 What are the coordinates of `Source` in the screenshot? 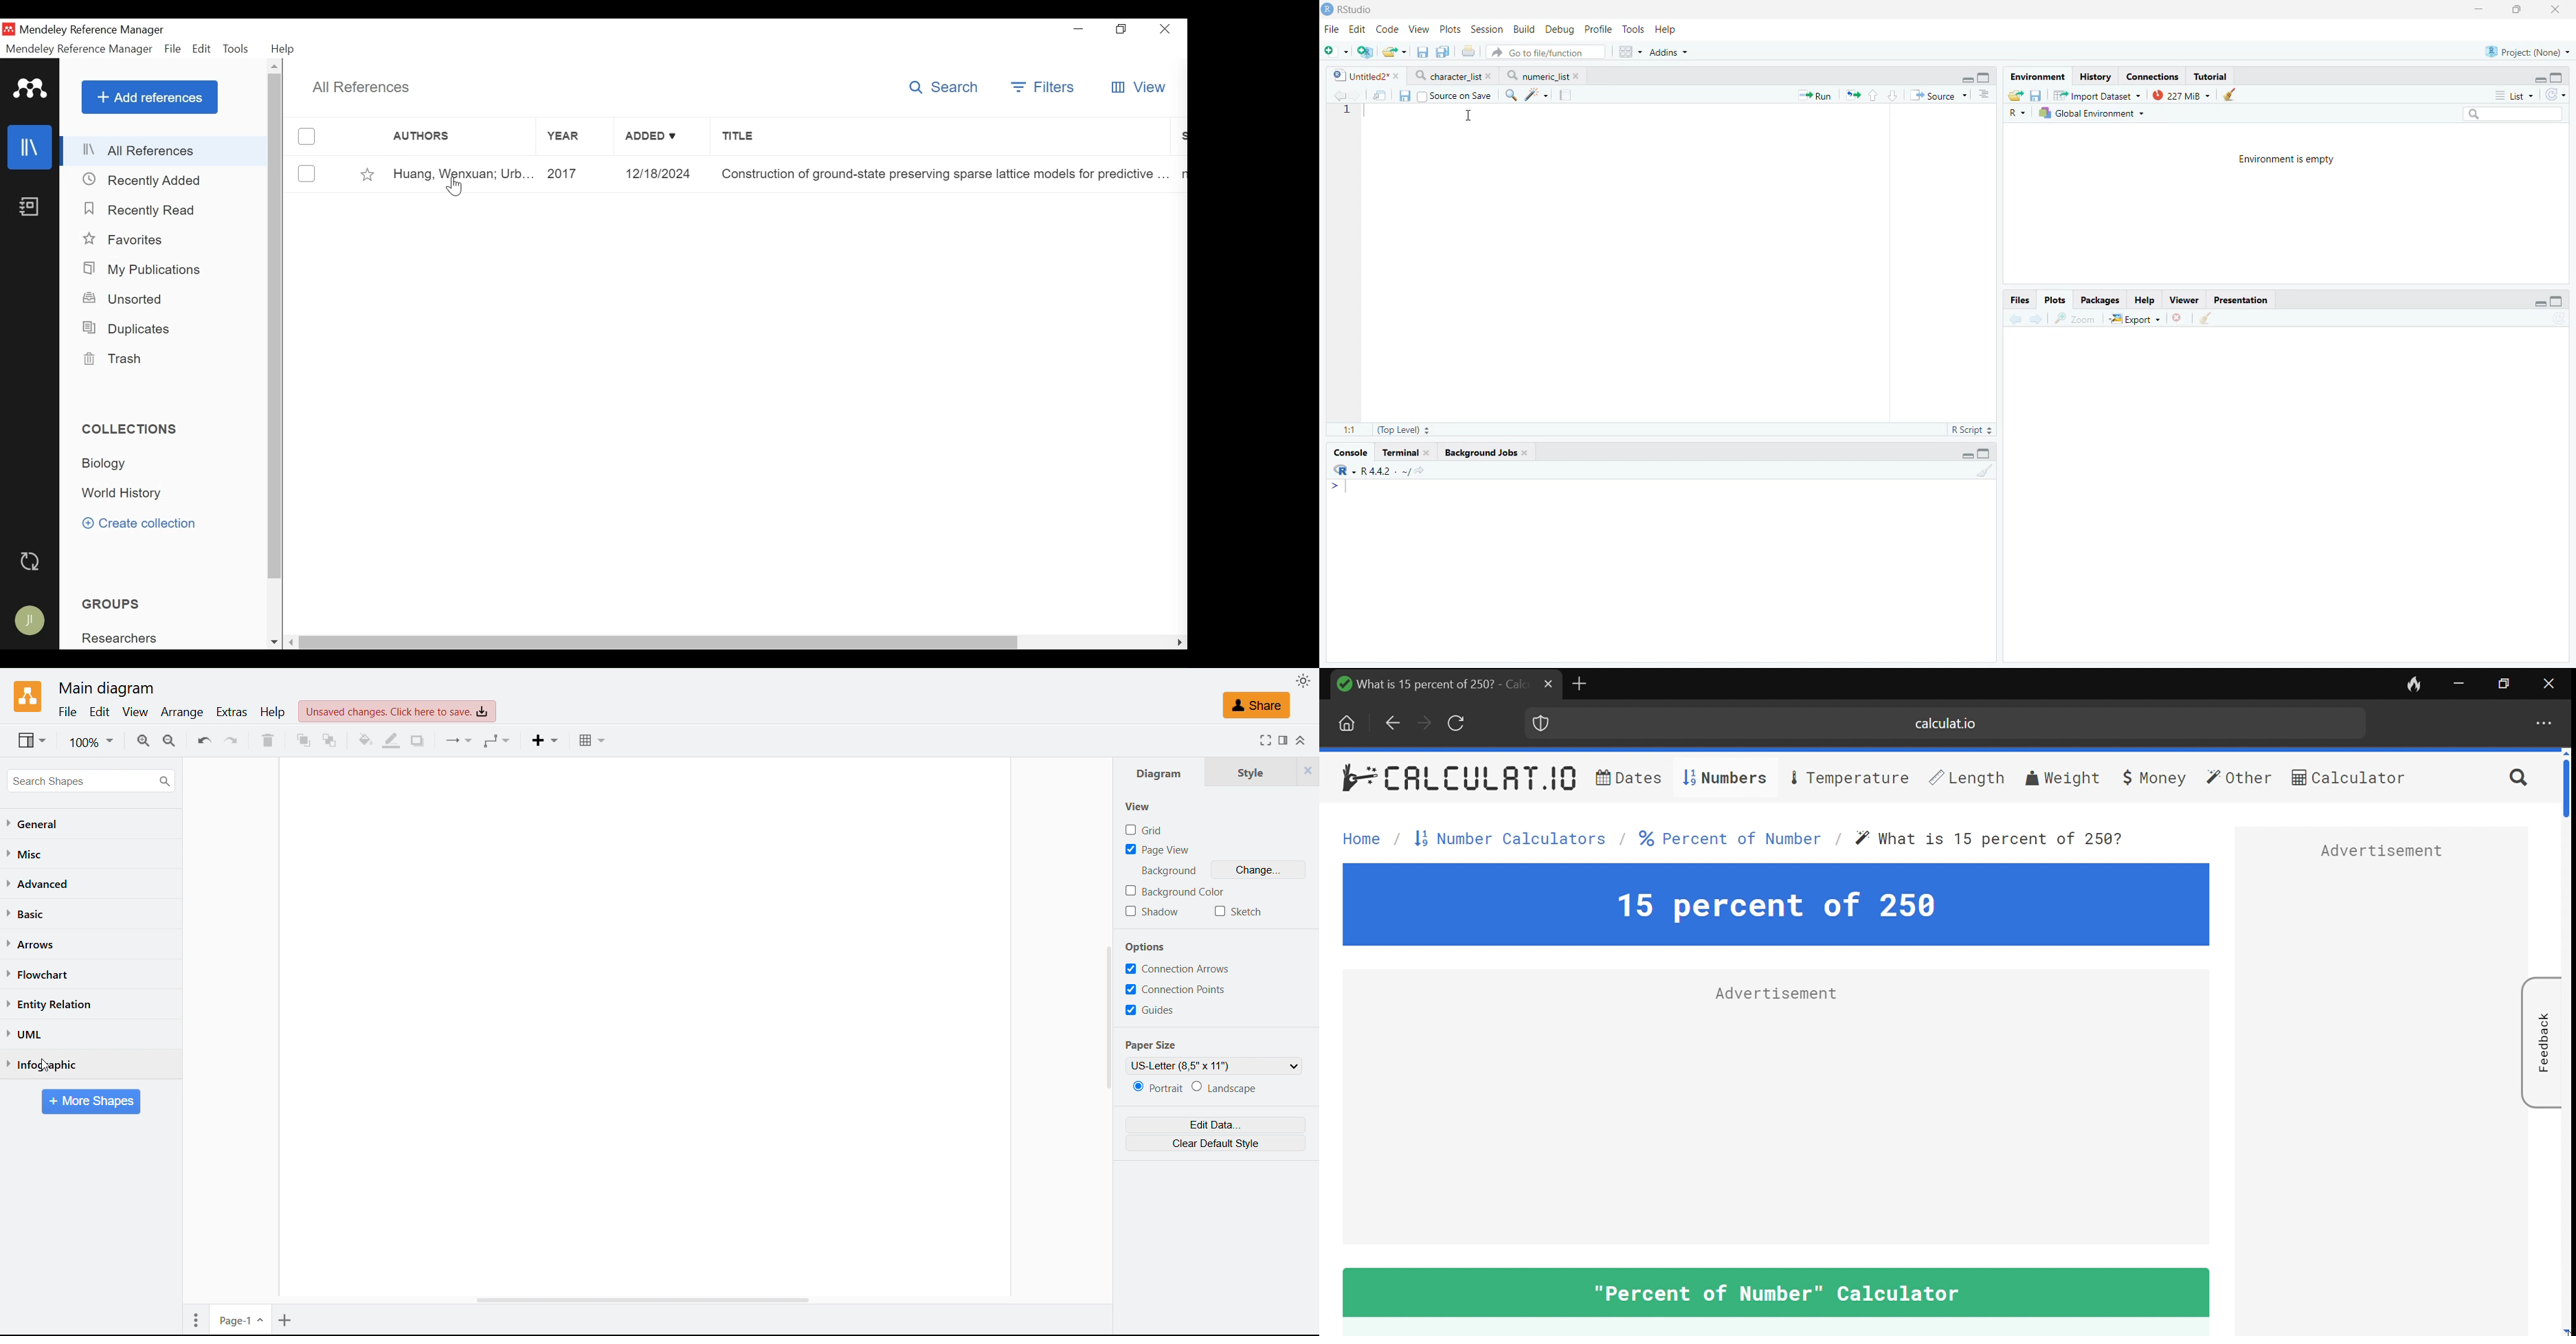 It's located at (1938, 95).